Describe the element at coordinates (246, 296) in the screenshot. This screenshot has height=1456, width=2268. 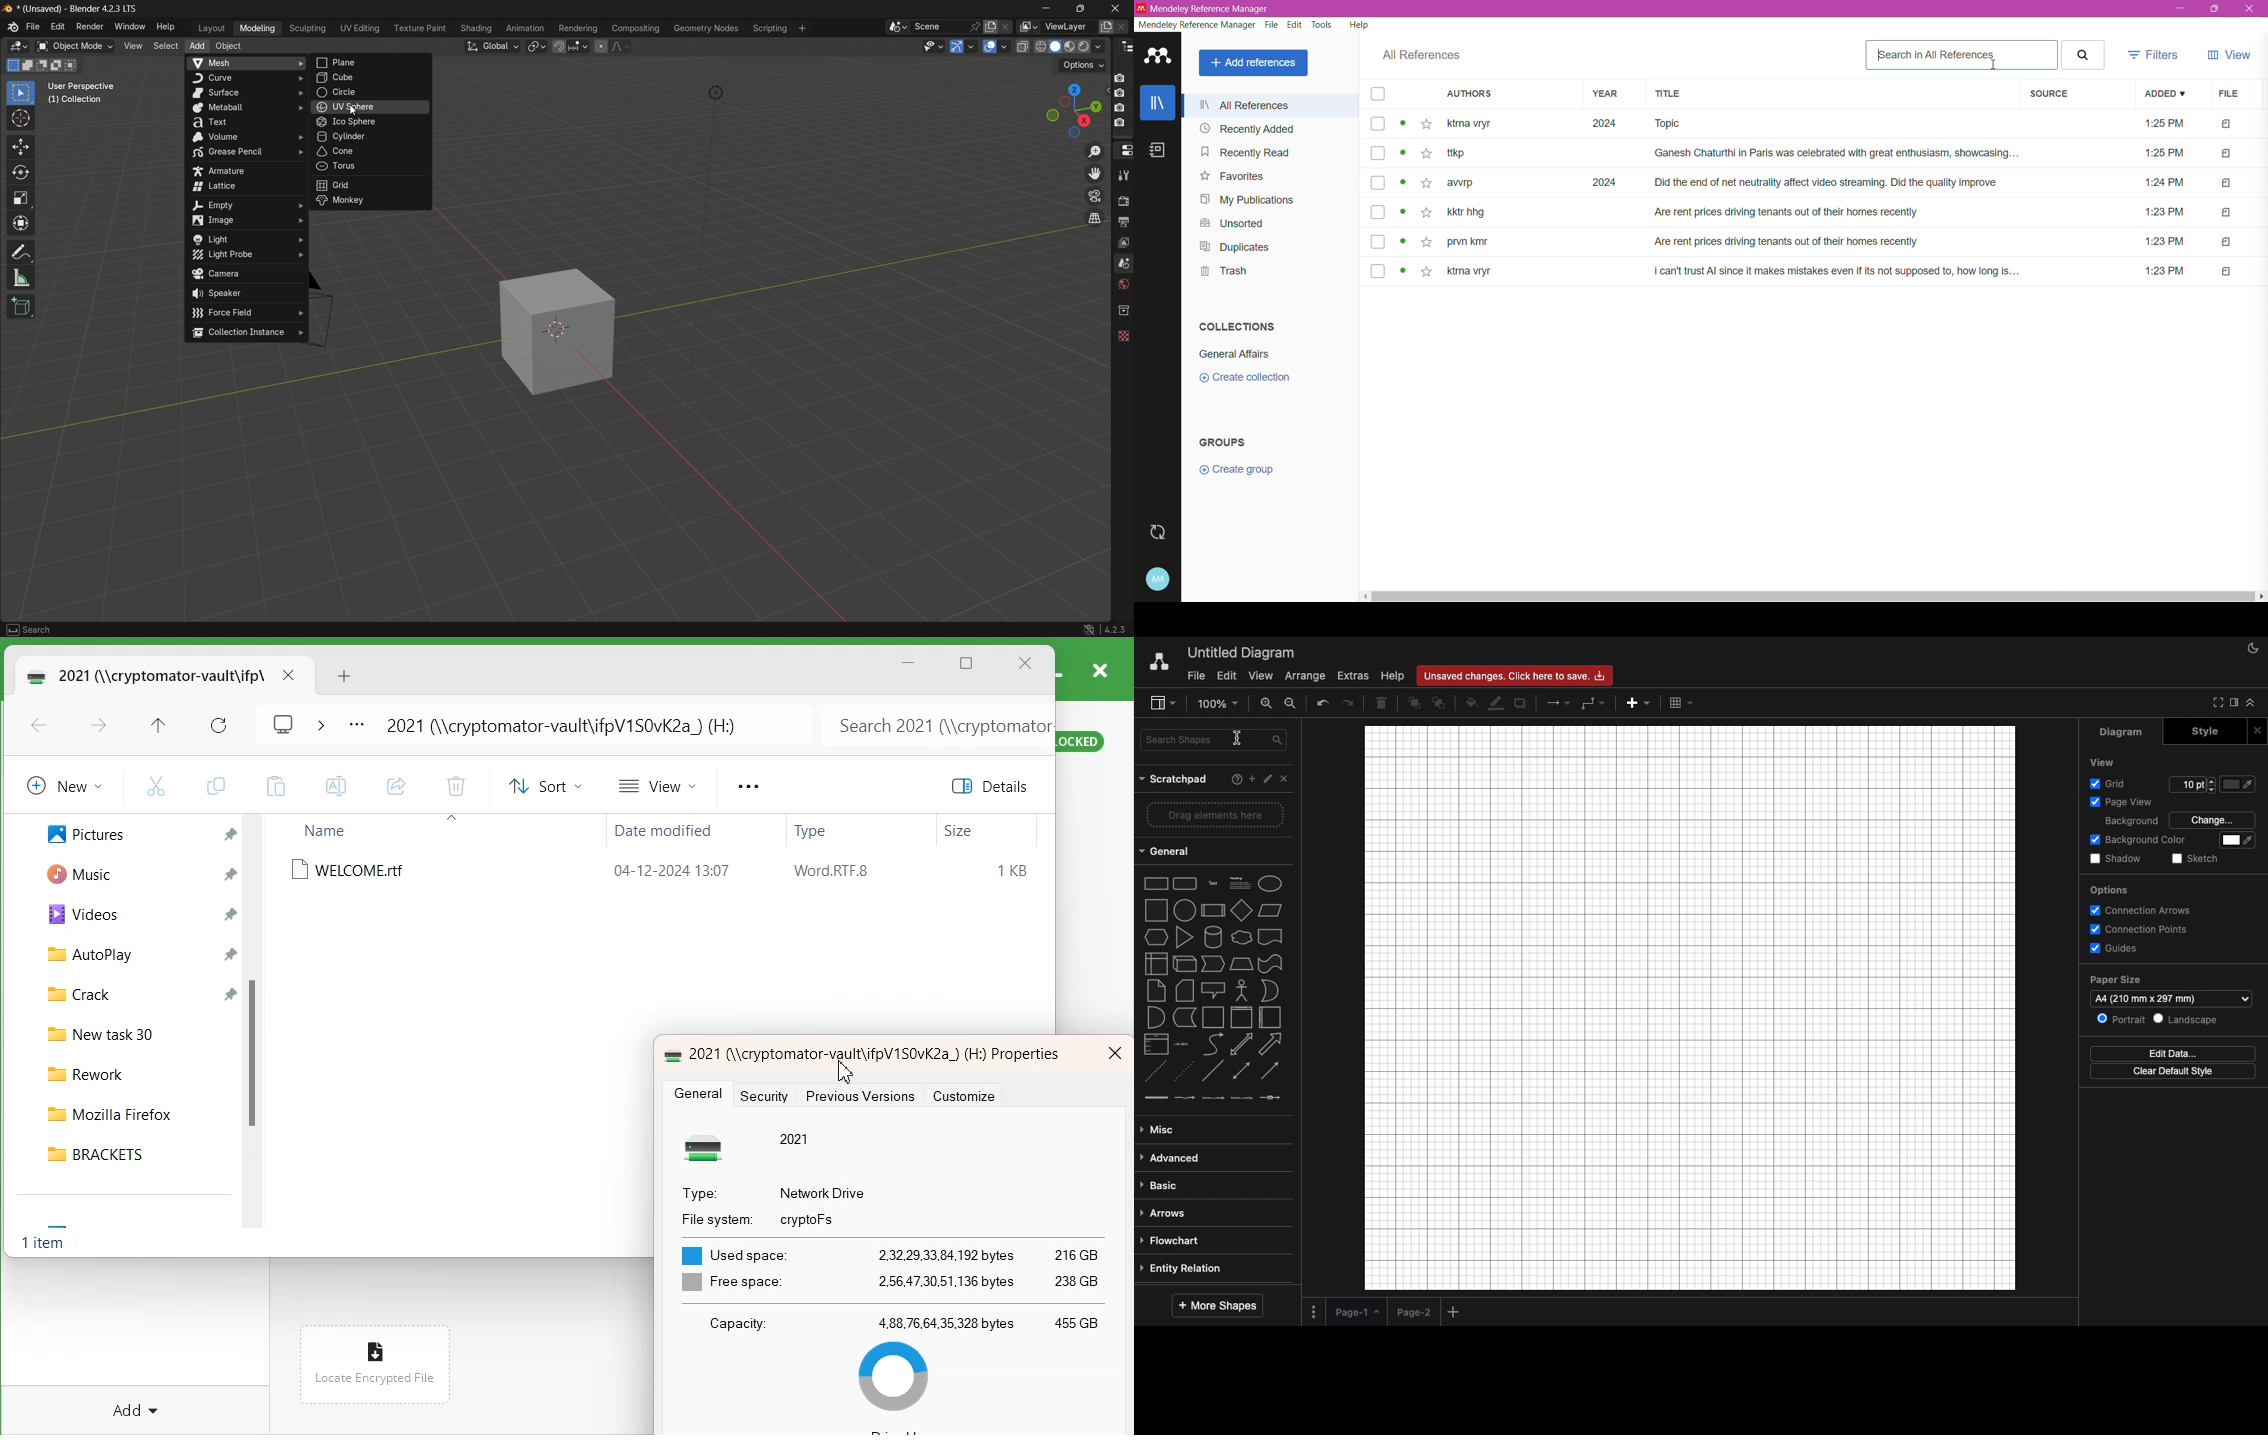
I see `speaker` at that location.